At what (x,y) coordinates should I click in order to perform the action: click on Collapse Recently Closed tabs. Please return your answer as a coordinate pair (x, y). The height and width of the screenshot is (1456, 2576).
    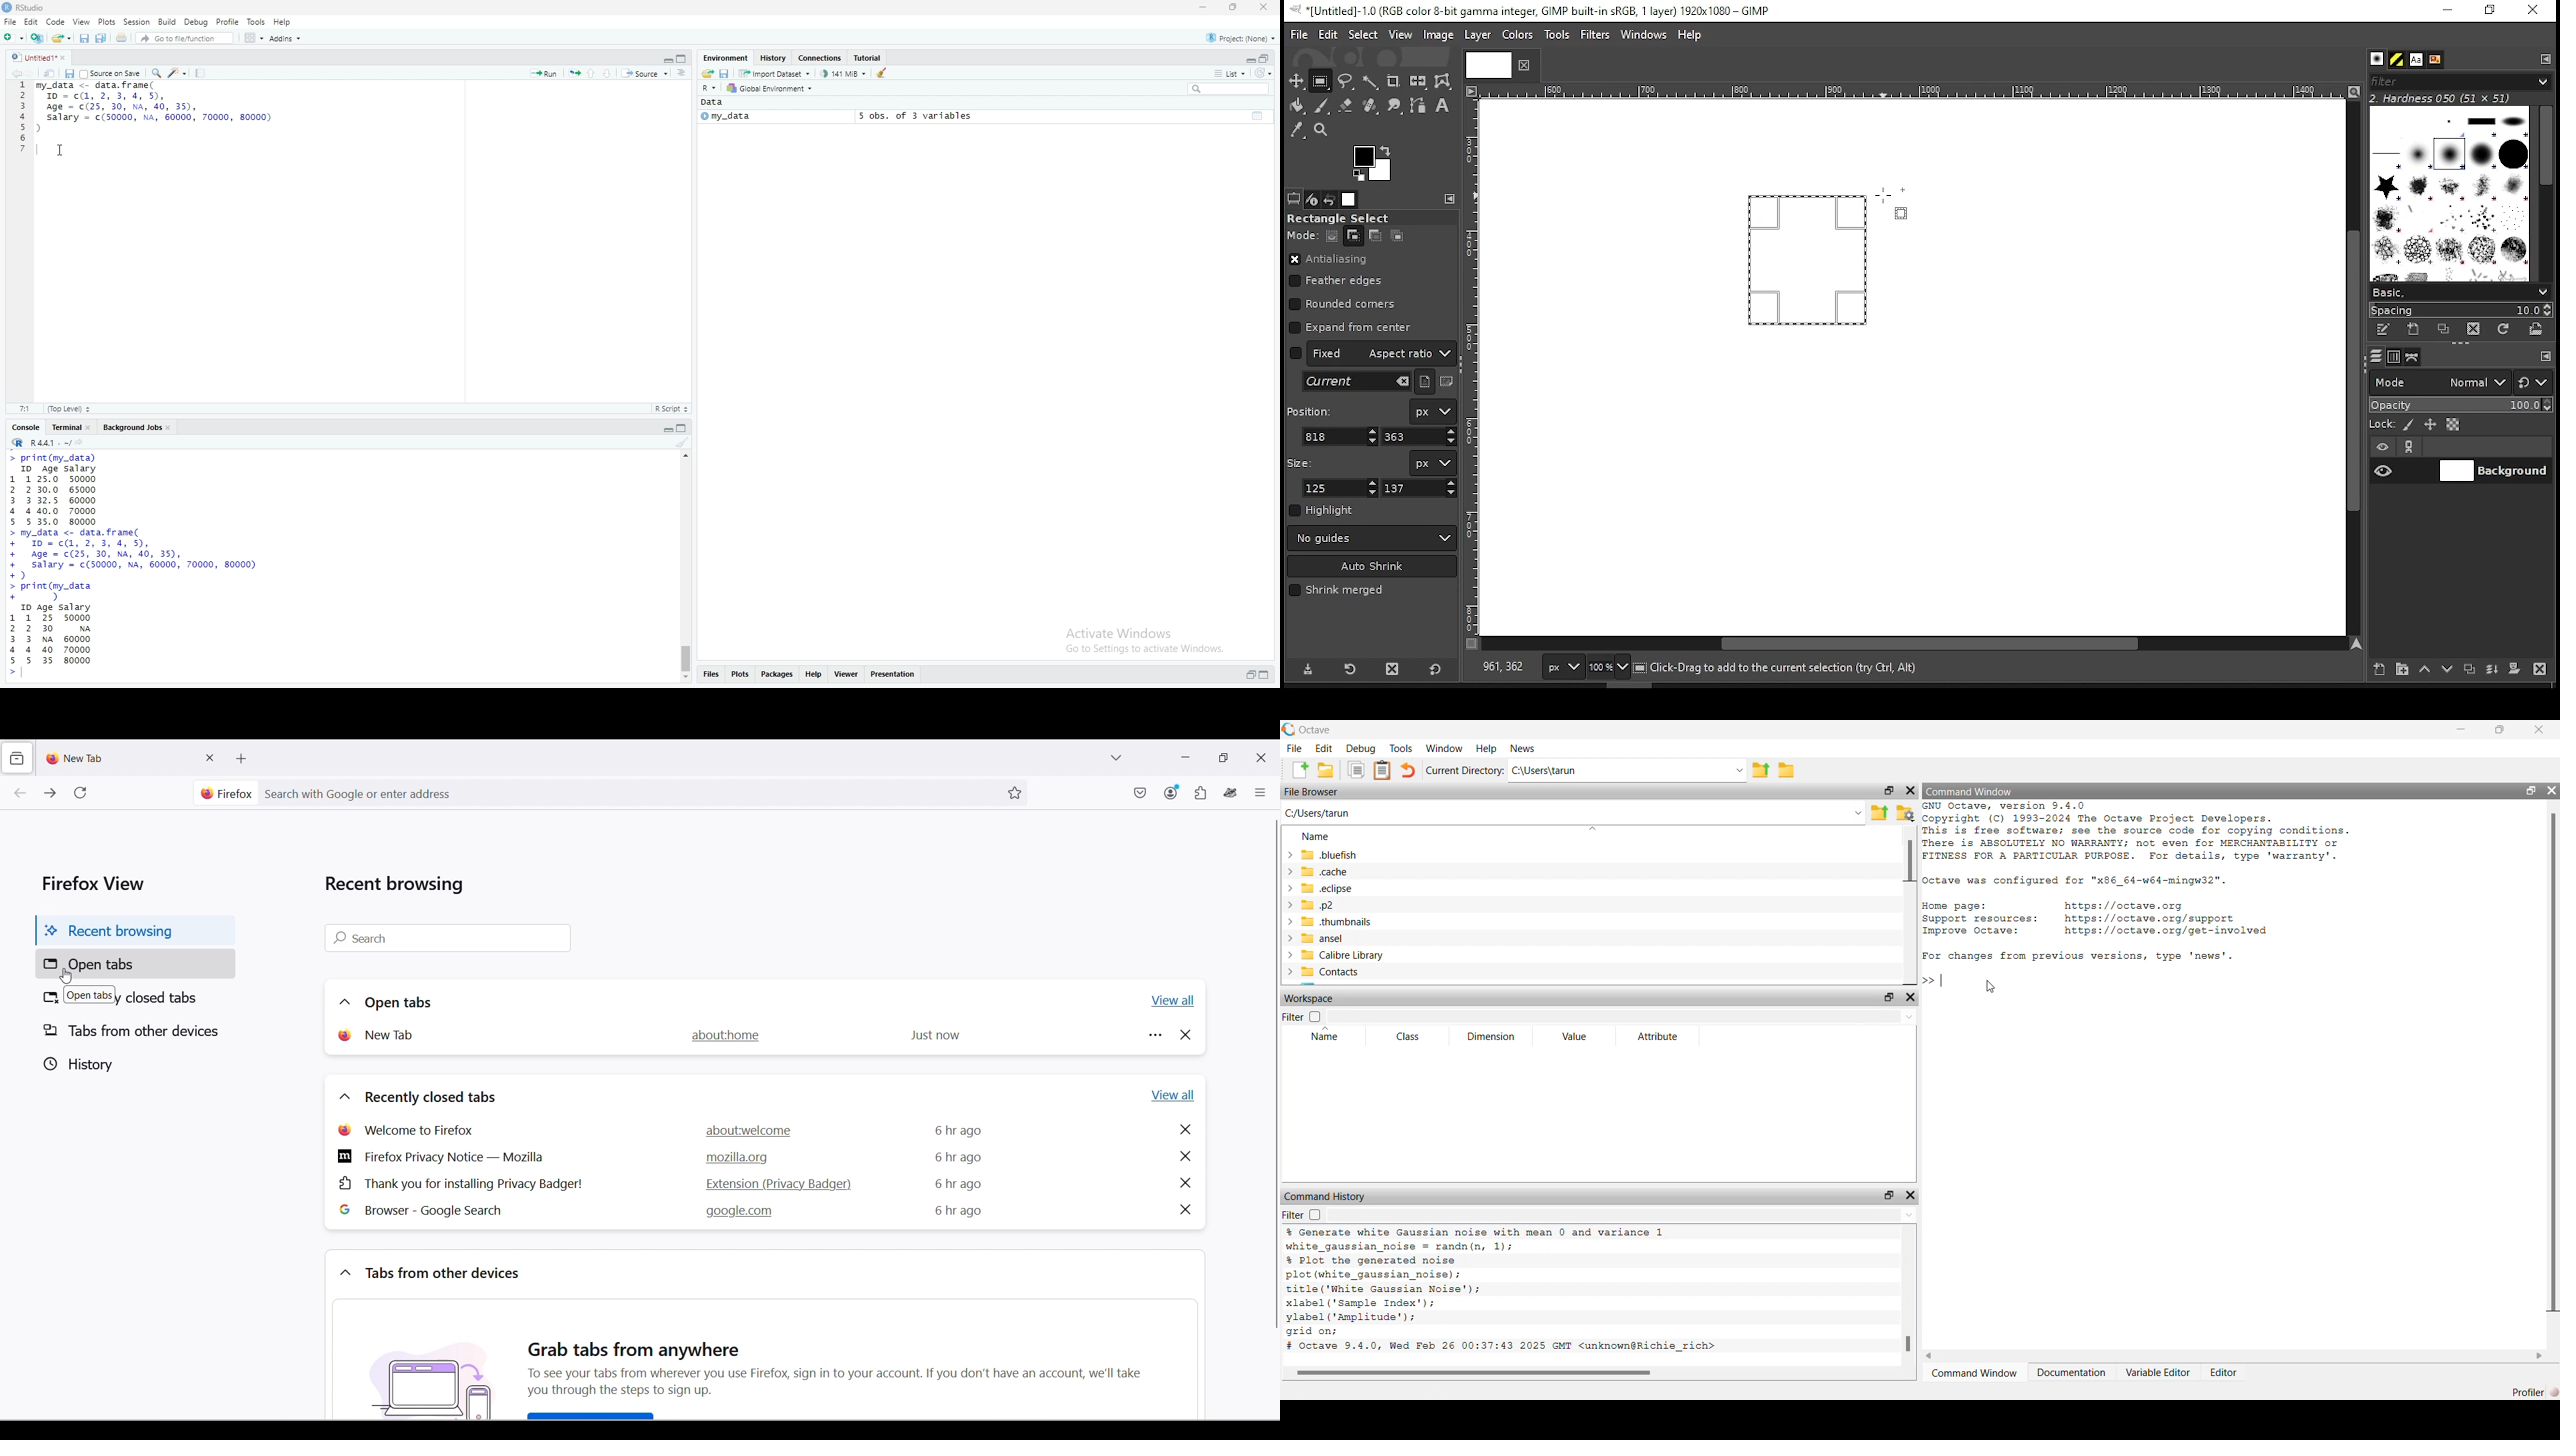
    Looking at the image, I should click on (345, 1097).